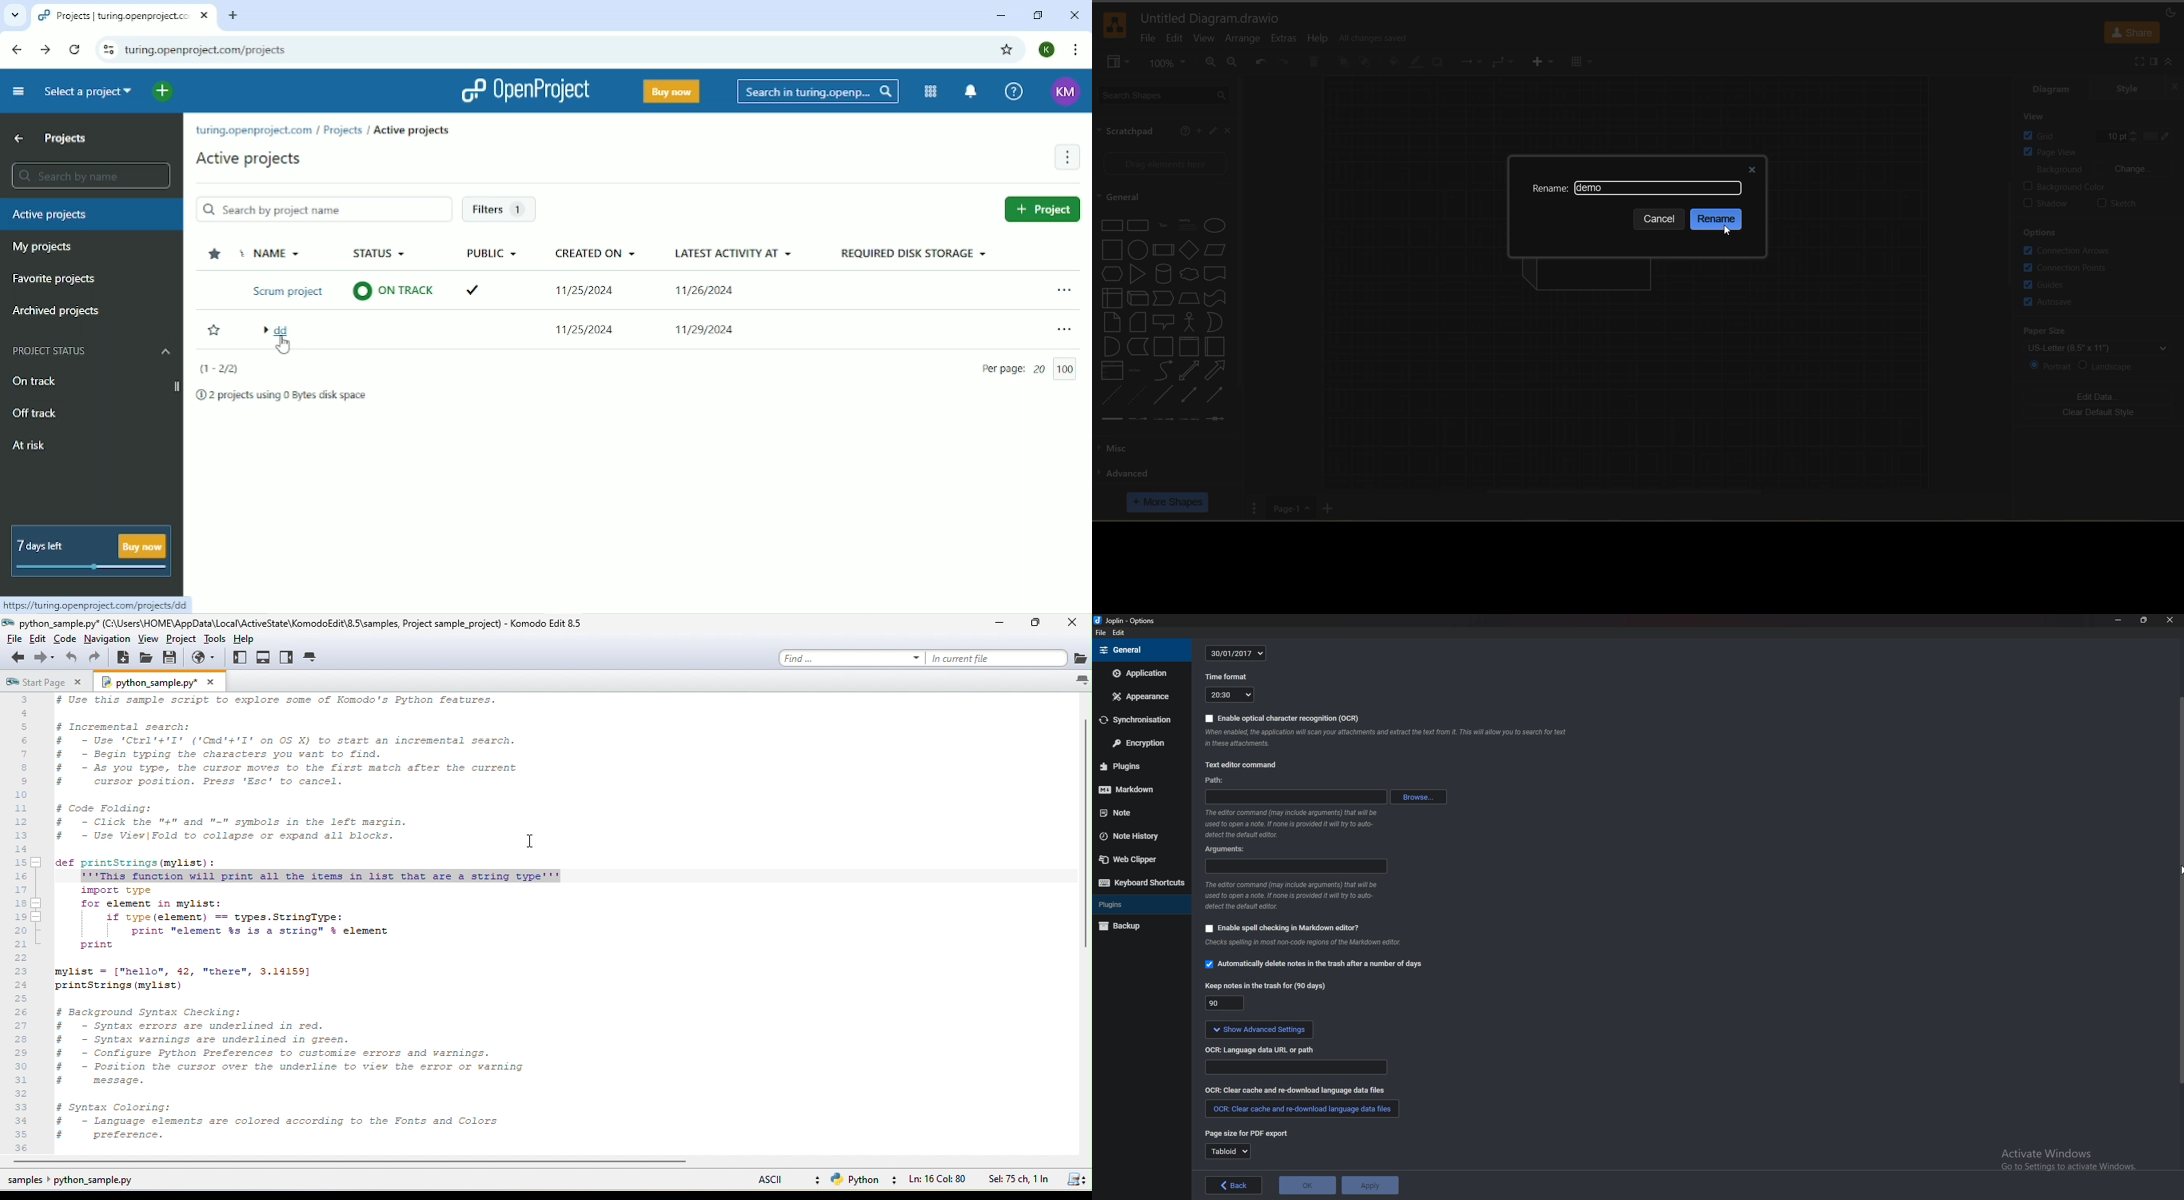 This screenshot has height=1204, width=2184. Describe the element at coordinates (285, 293) in the screenshot. I see `scrum project` at that location.